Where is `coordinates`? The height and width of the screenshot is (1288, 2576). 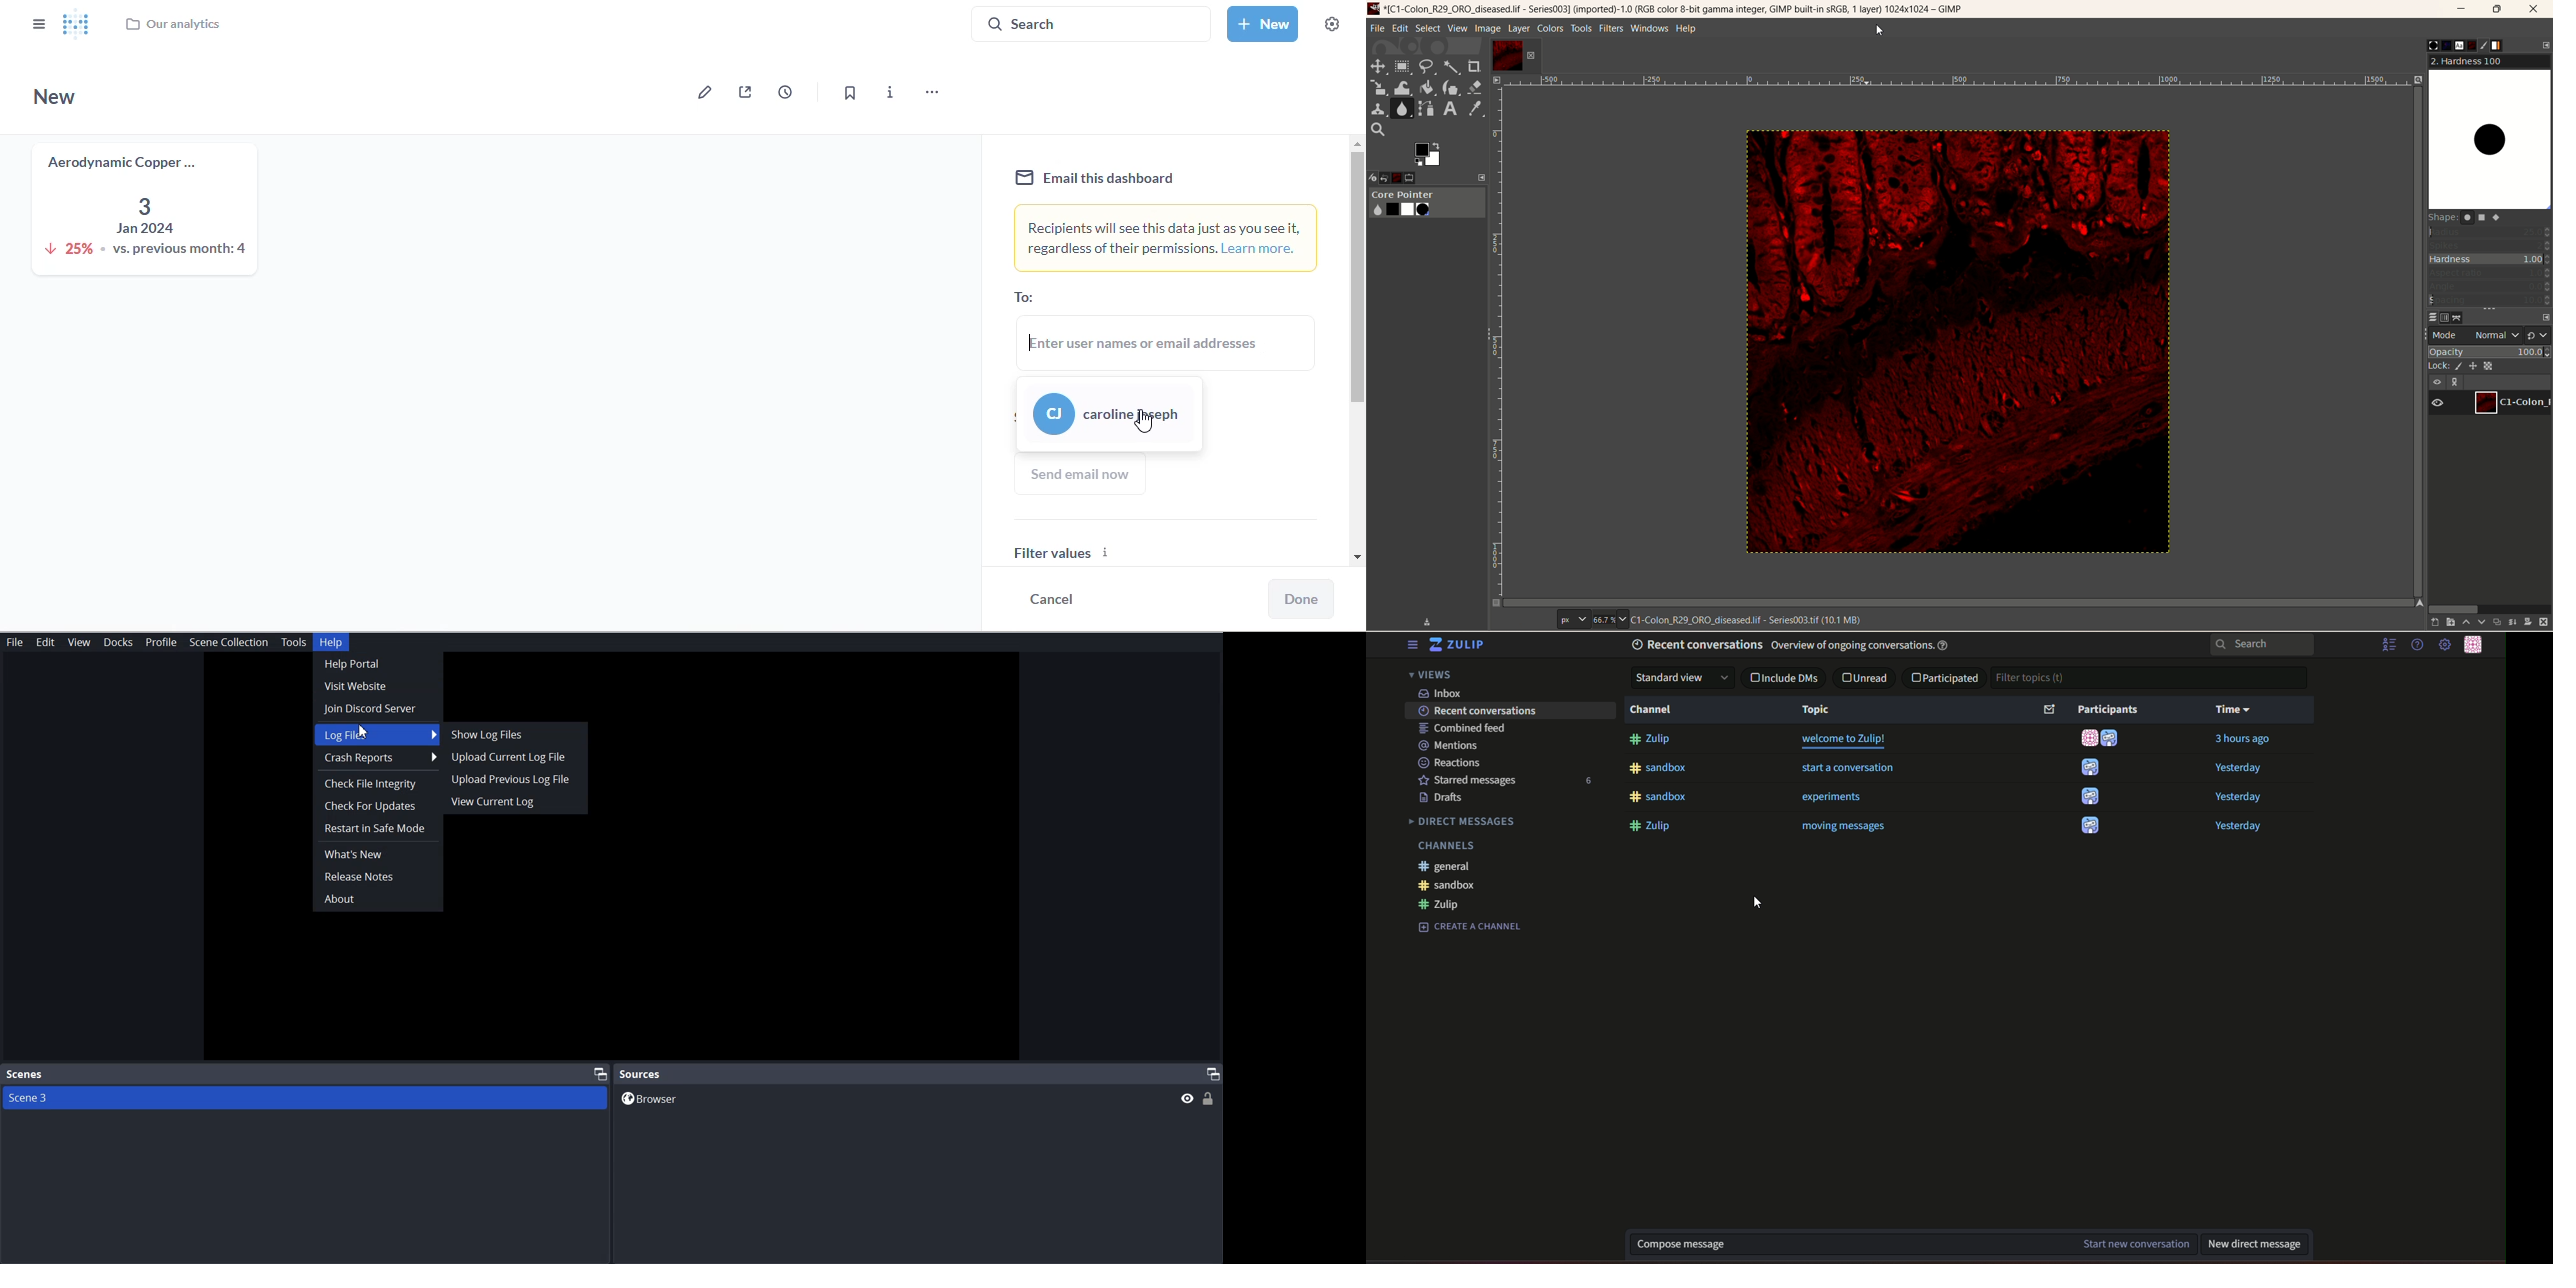 coordinates is located at coordinates (1517, 620).